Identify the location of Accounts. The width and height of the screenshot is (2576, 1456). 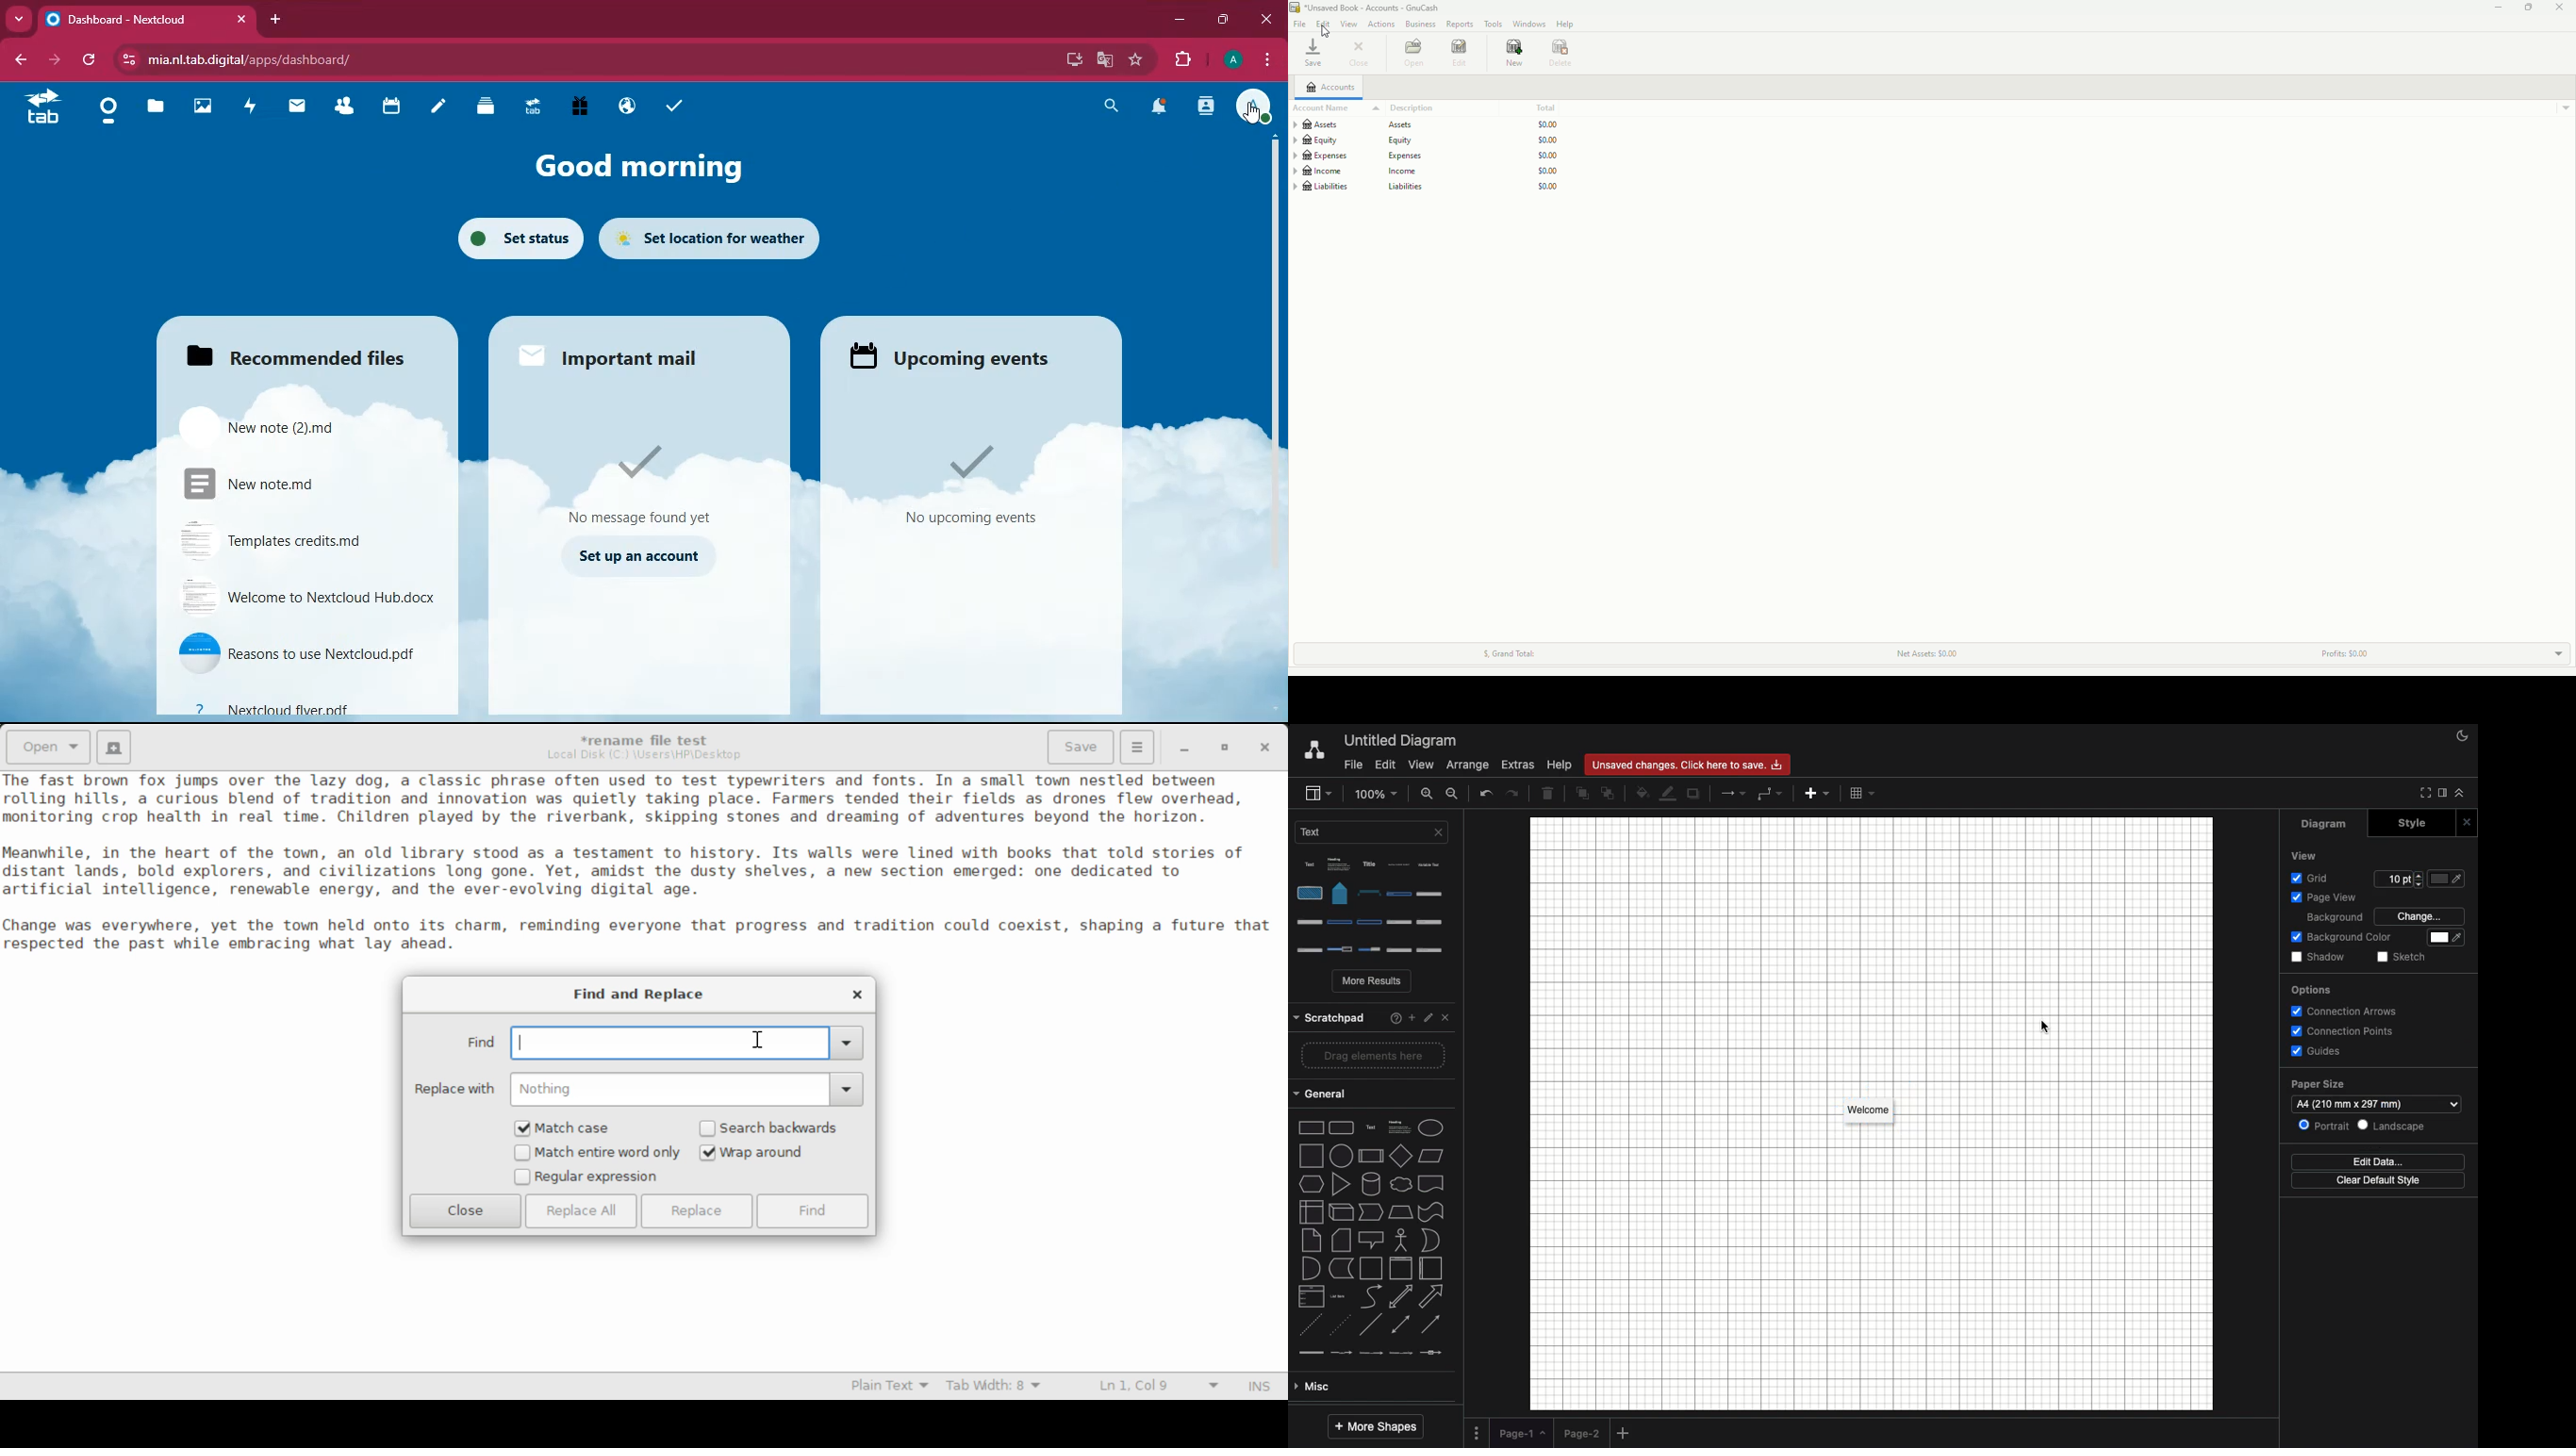
(1332, 88).